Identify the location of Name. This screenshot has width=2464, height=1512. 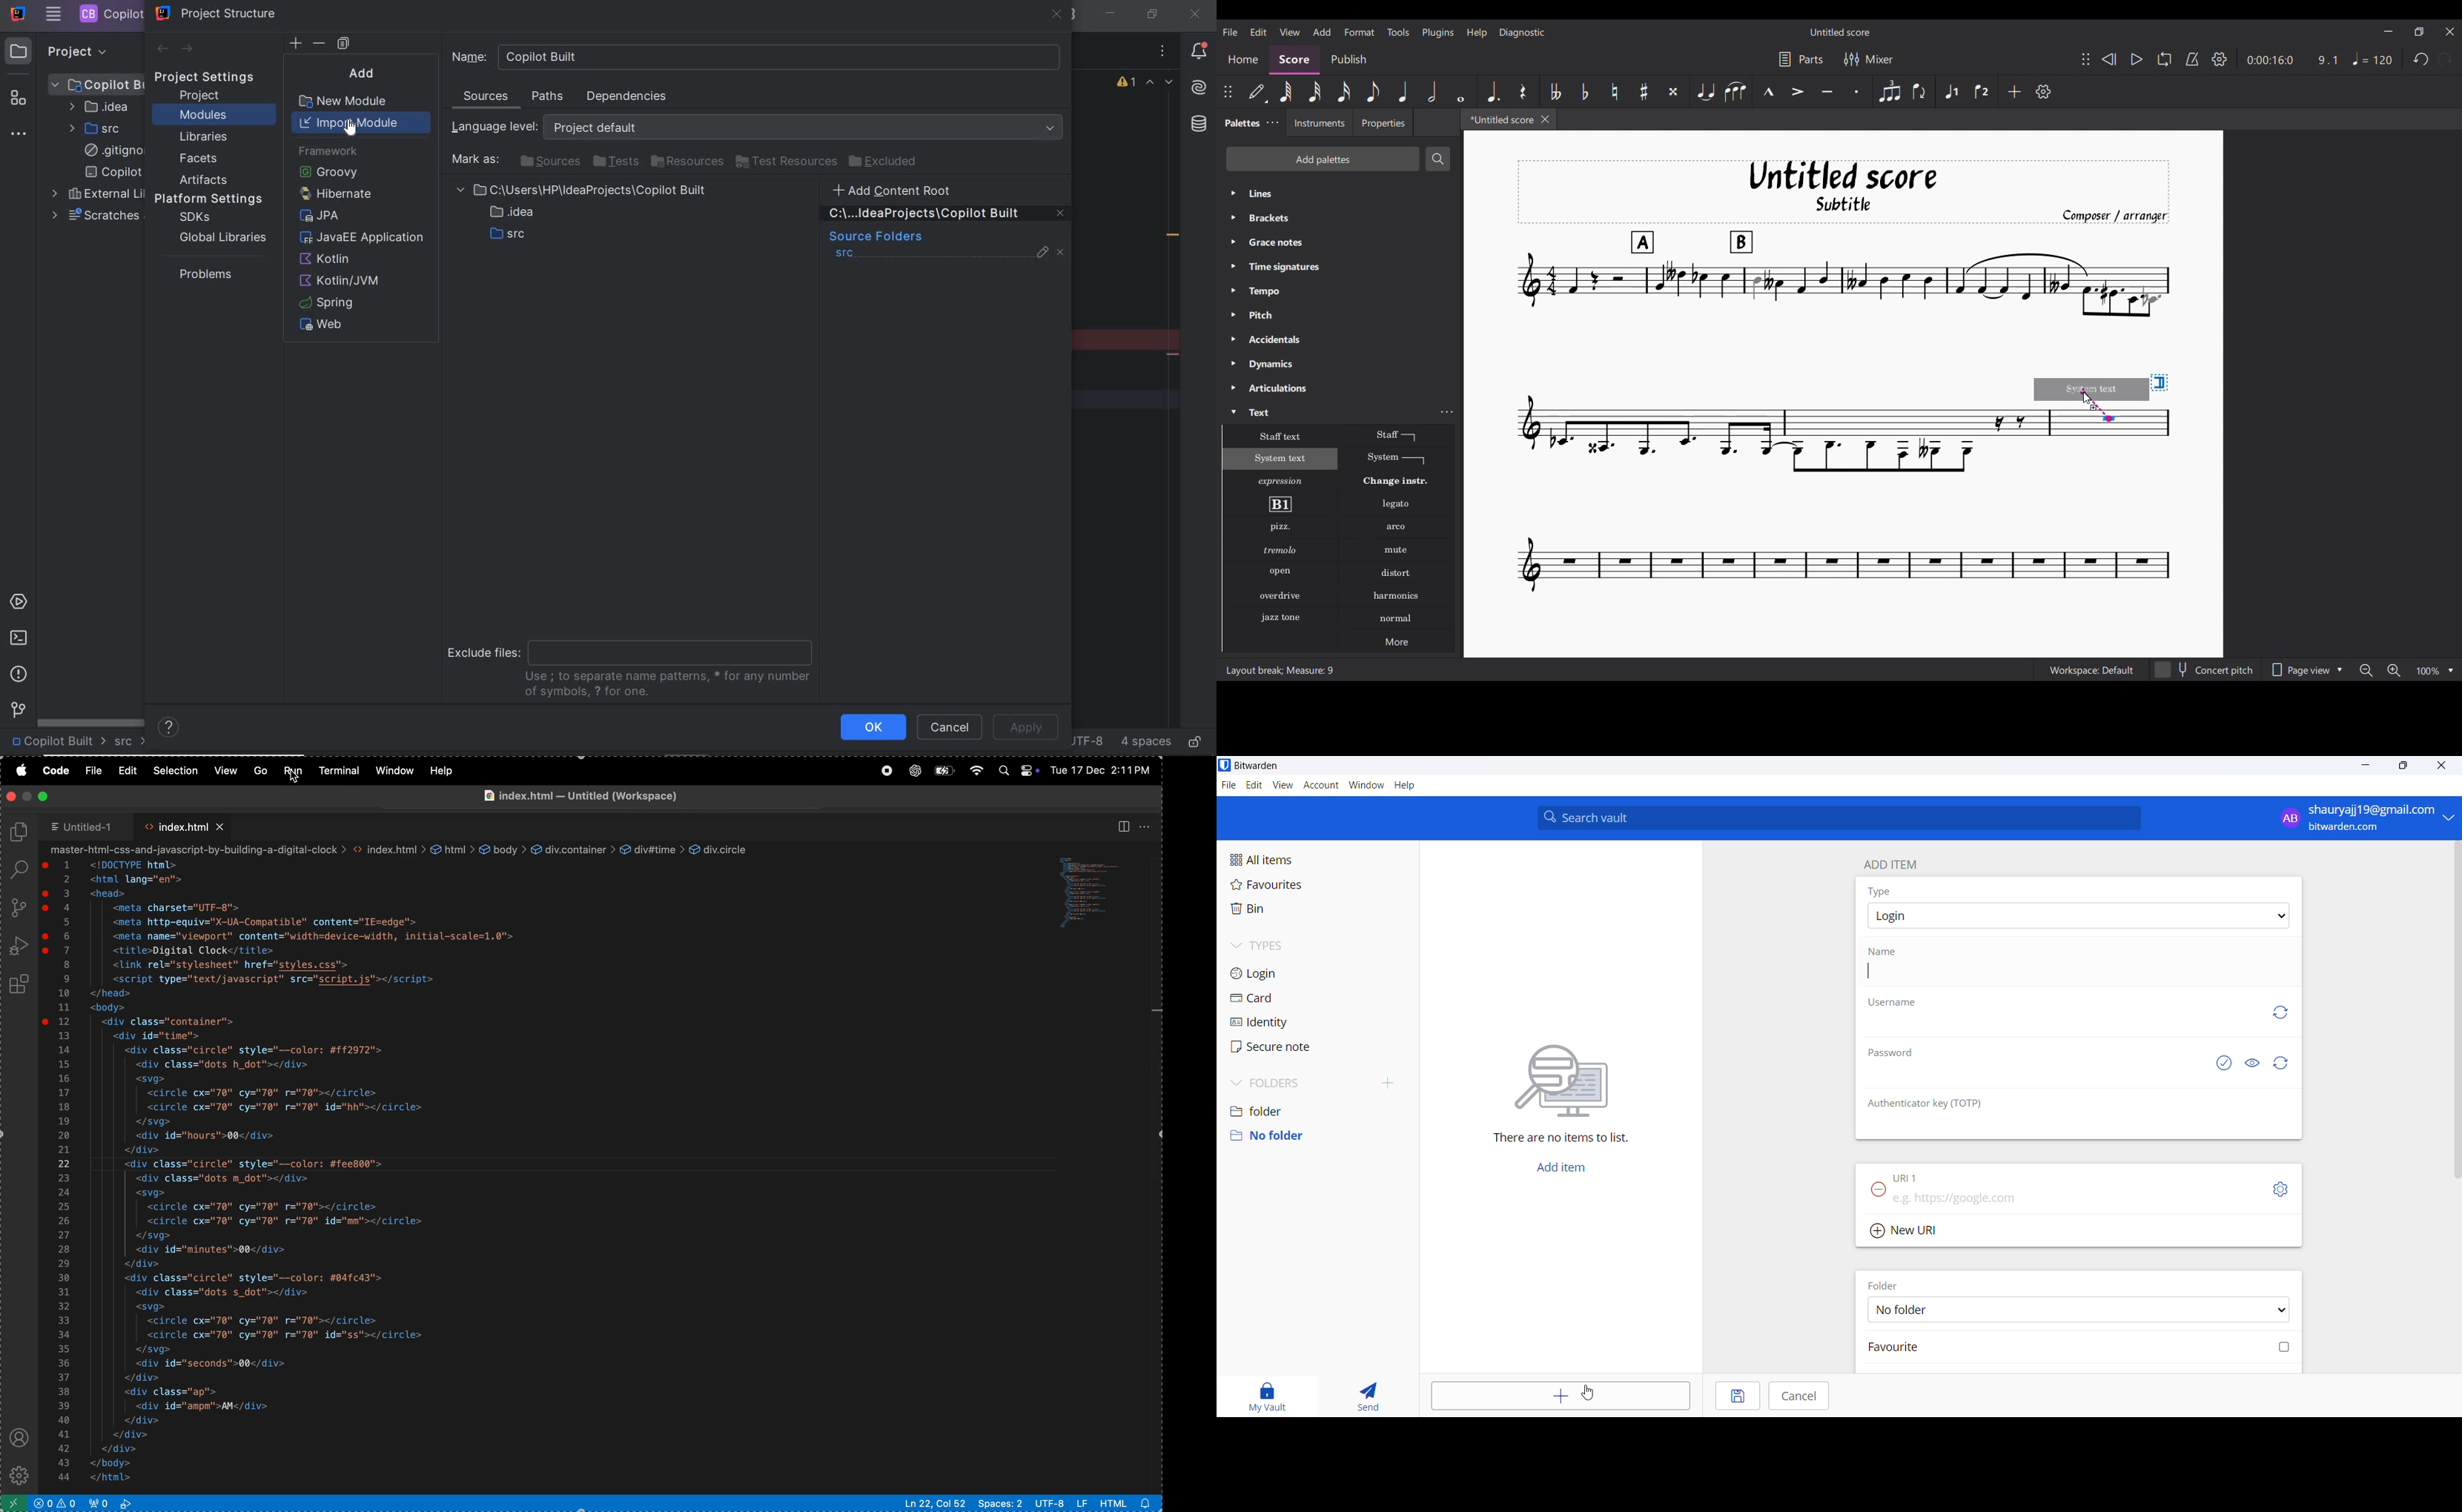
(757, 56).